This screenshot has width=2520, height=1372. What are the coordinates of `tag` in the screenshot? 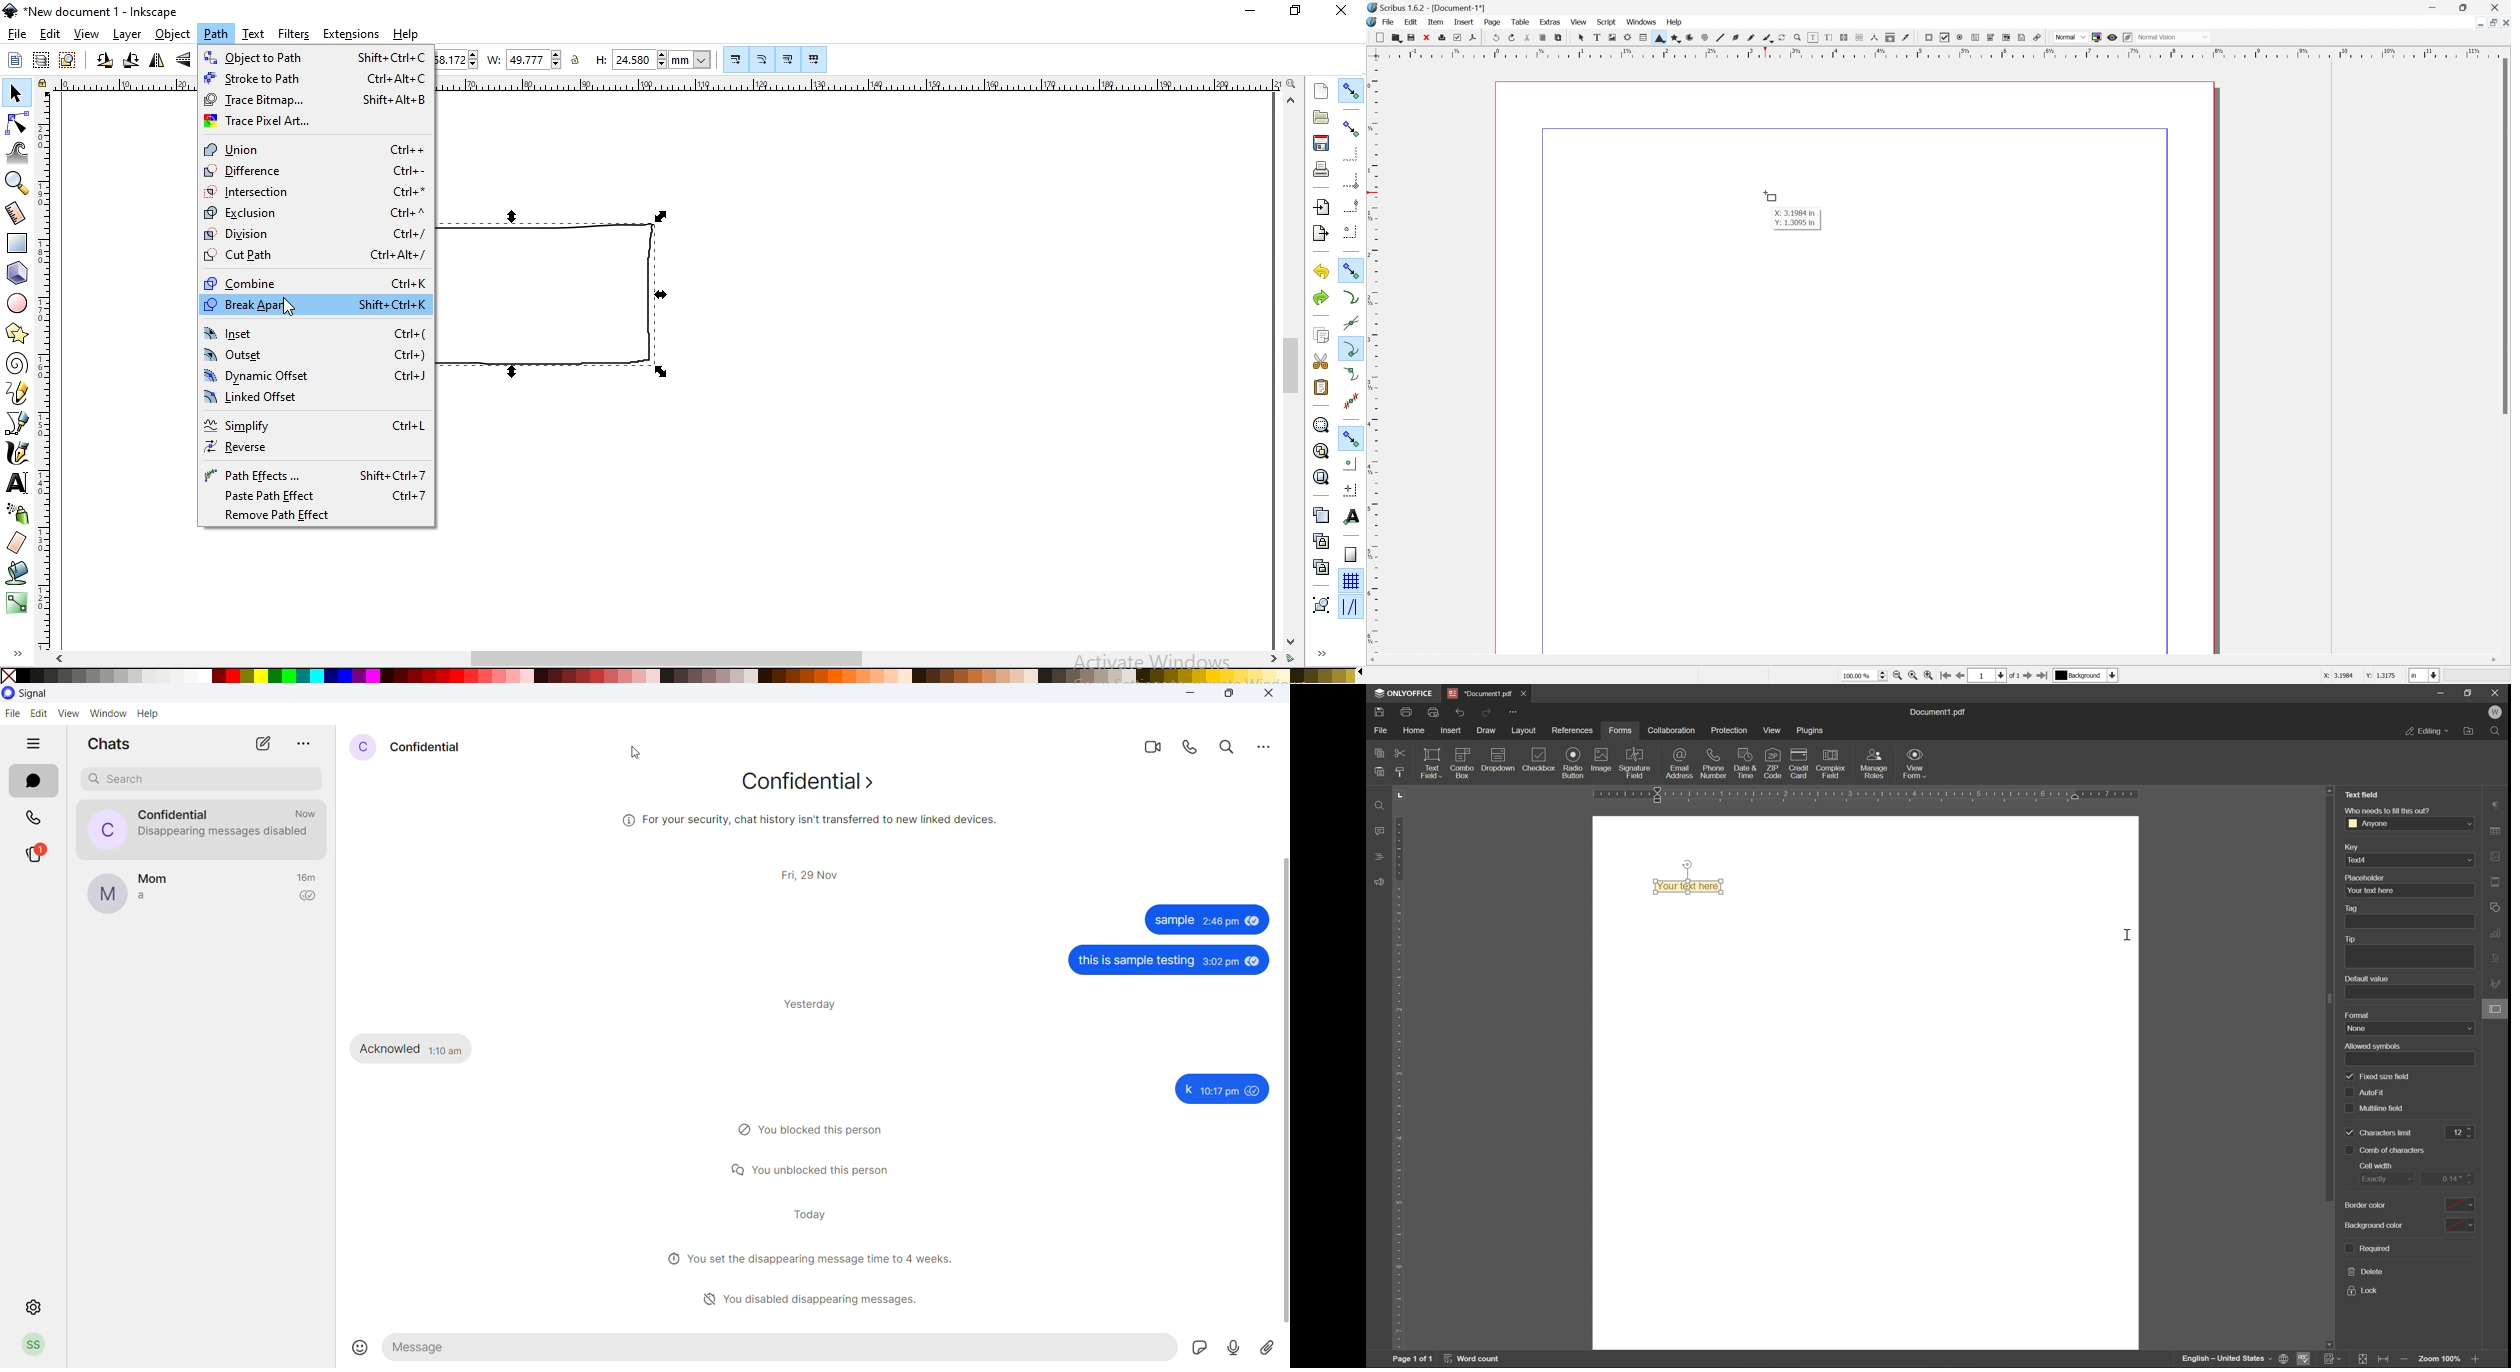 It's located at (2354, 908).